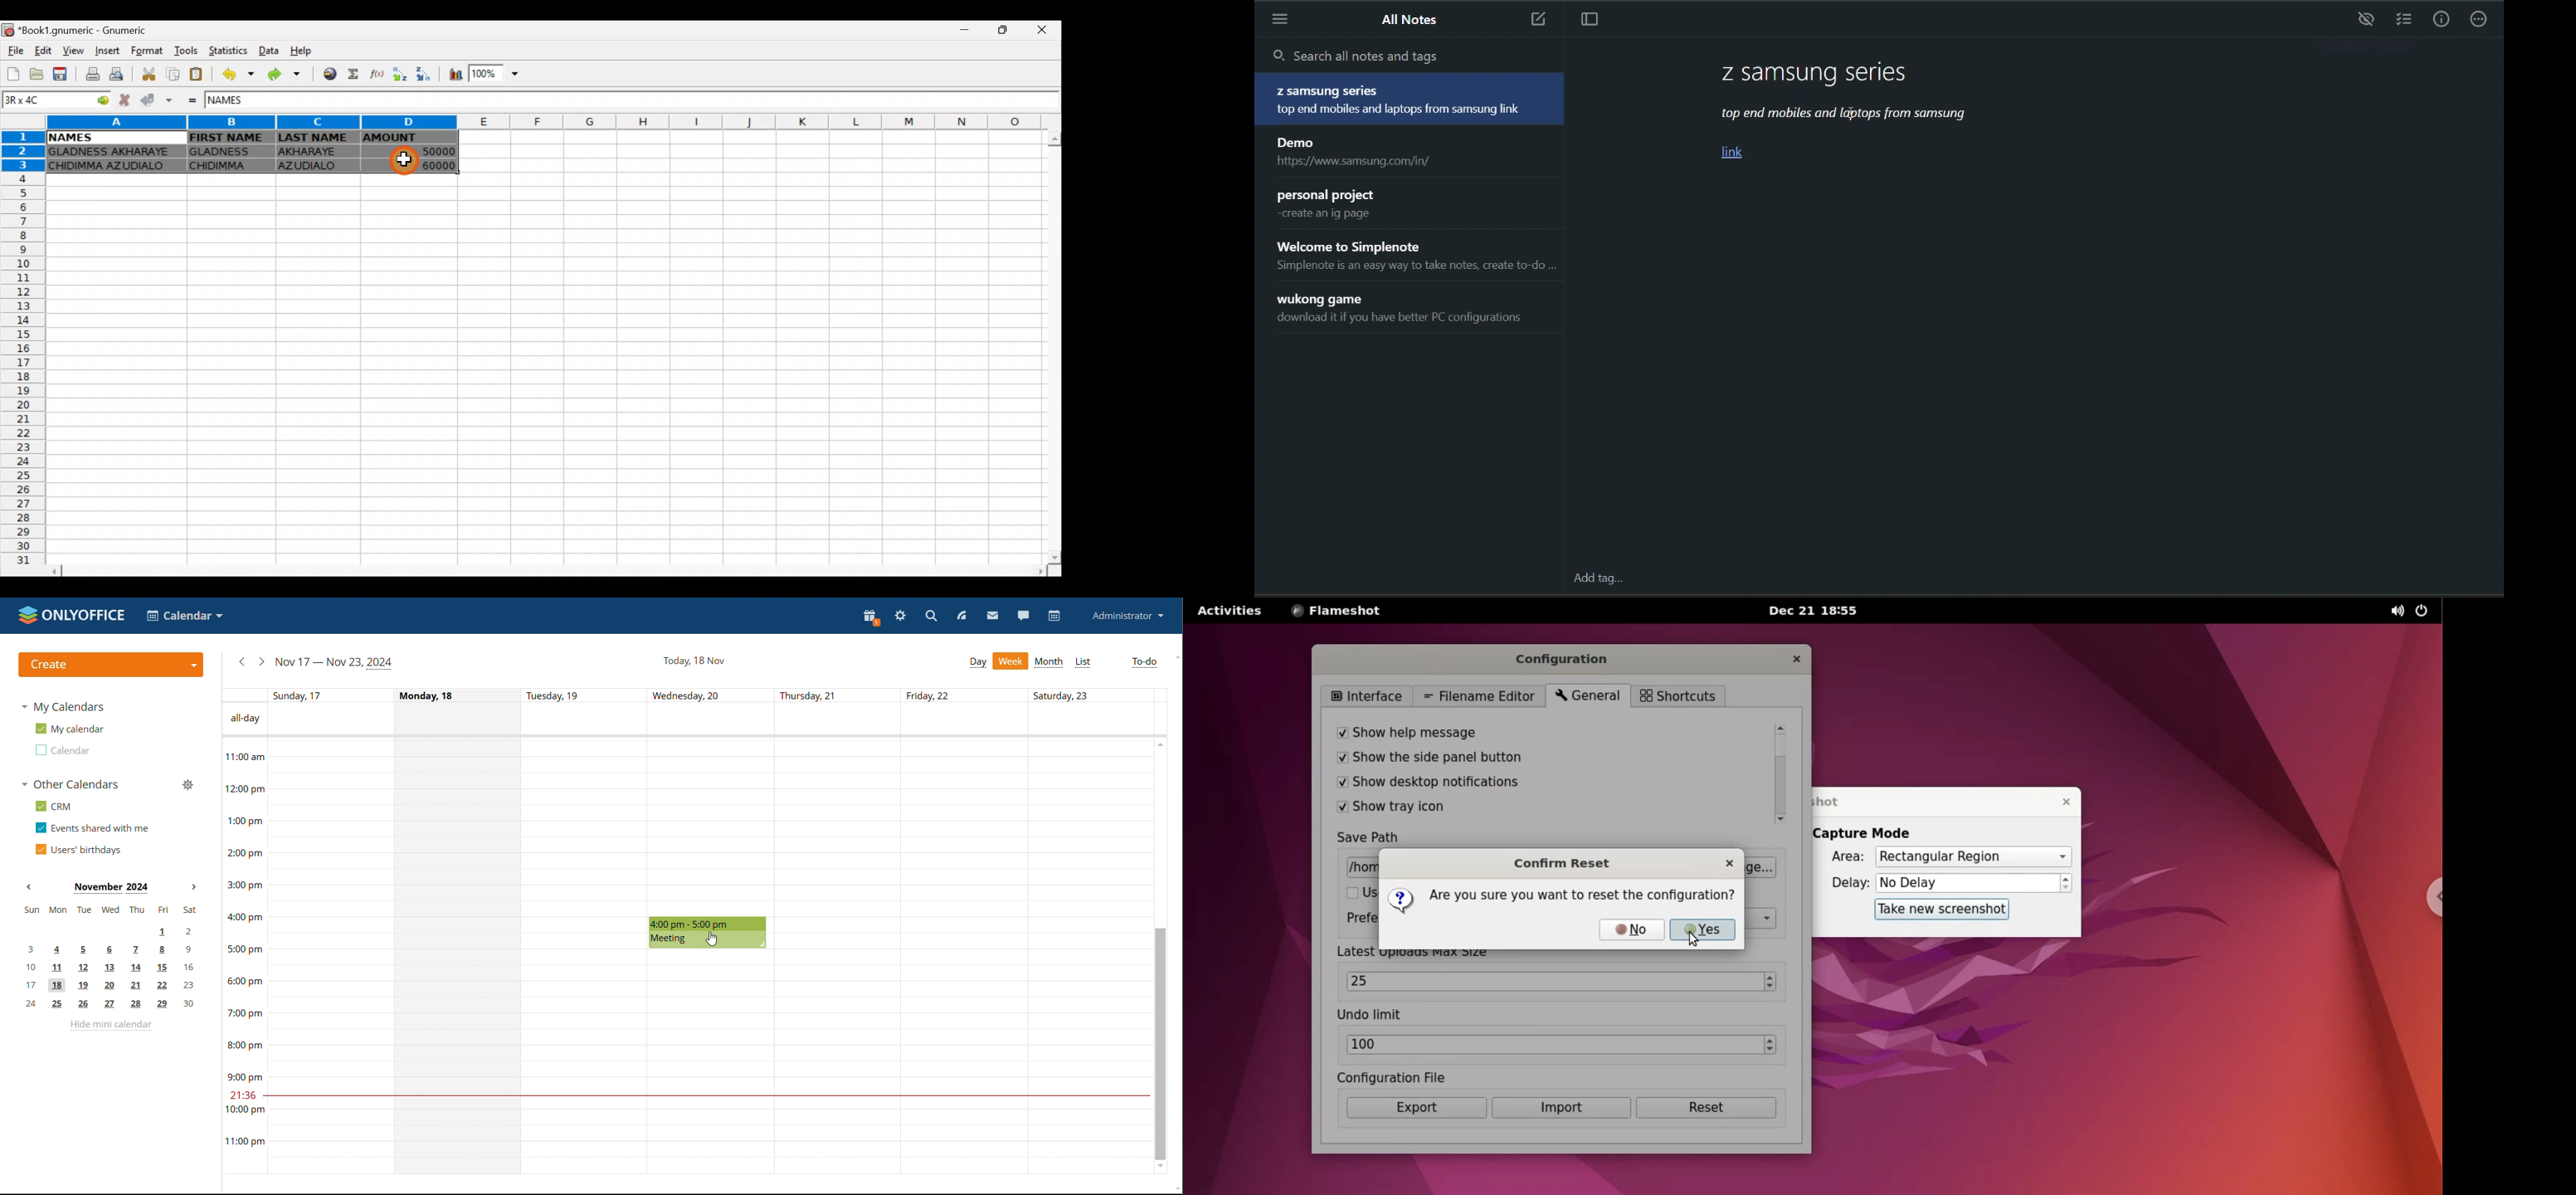  What do you see at coordinates (1415, 257) in the screenshot?
I see `Welcome to Simplenote
Simplenote is an easy way to take notes, create to-do` at bounding box center [1415, 257].